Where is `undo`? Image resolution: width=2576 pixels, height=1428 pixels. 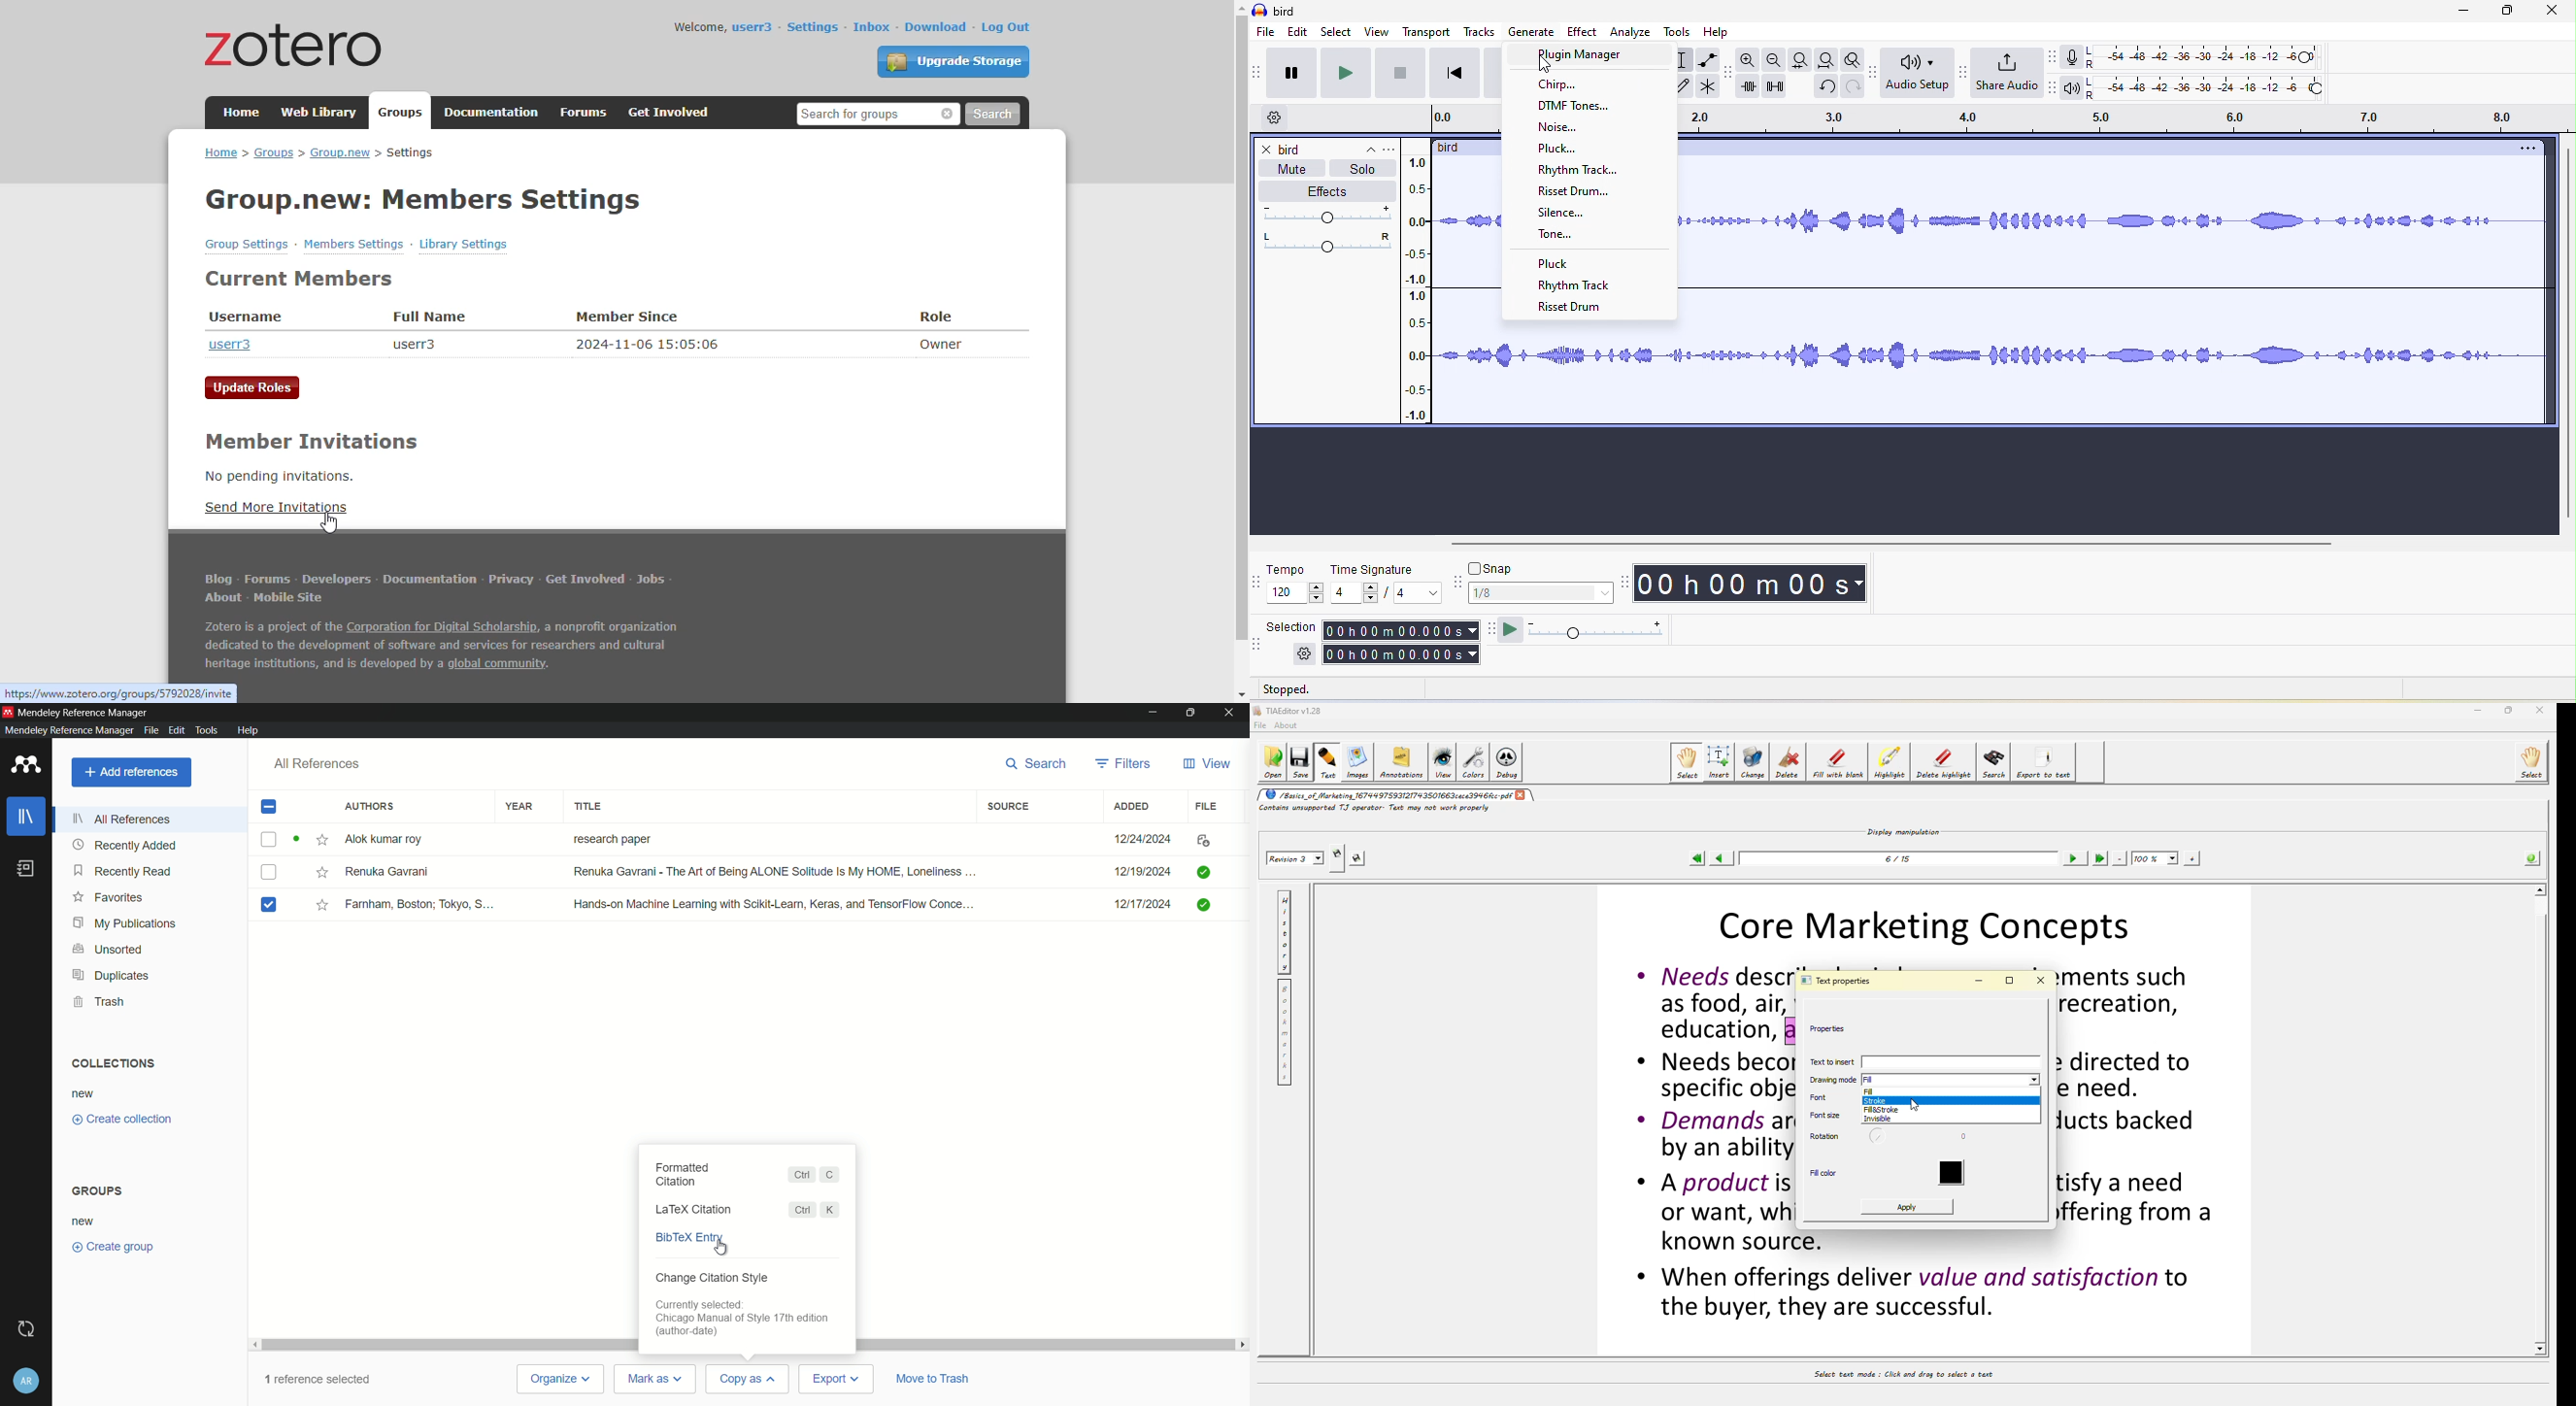 undo is located at coordinates (1824, 86).